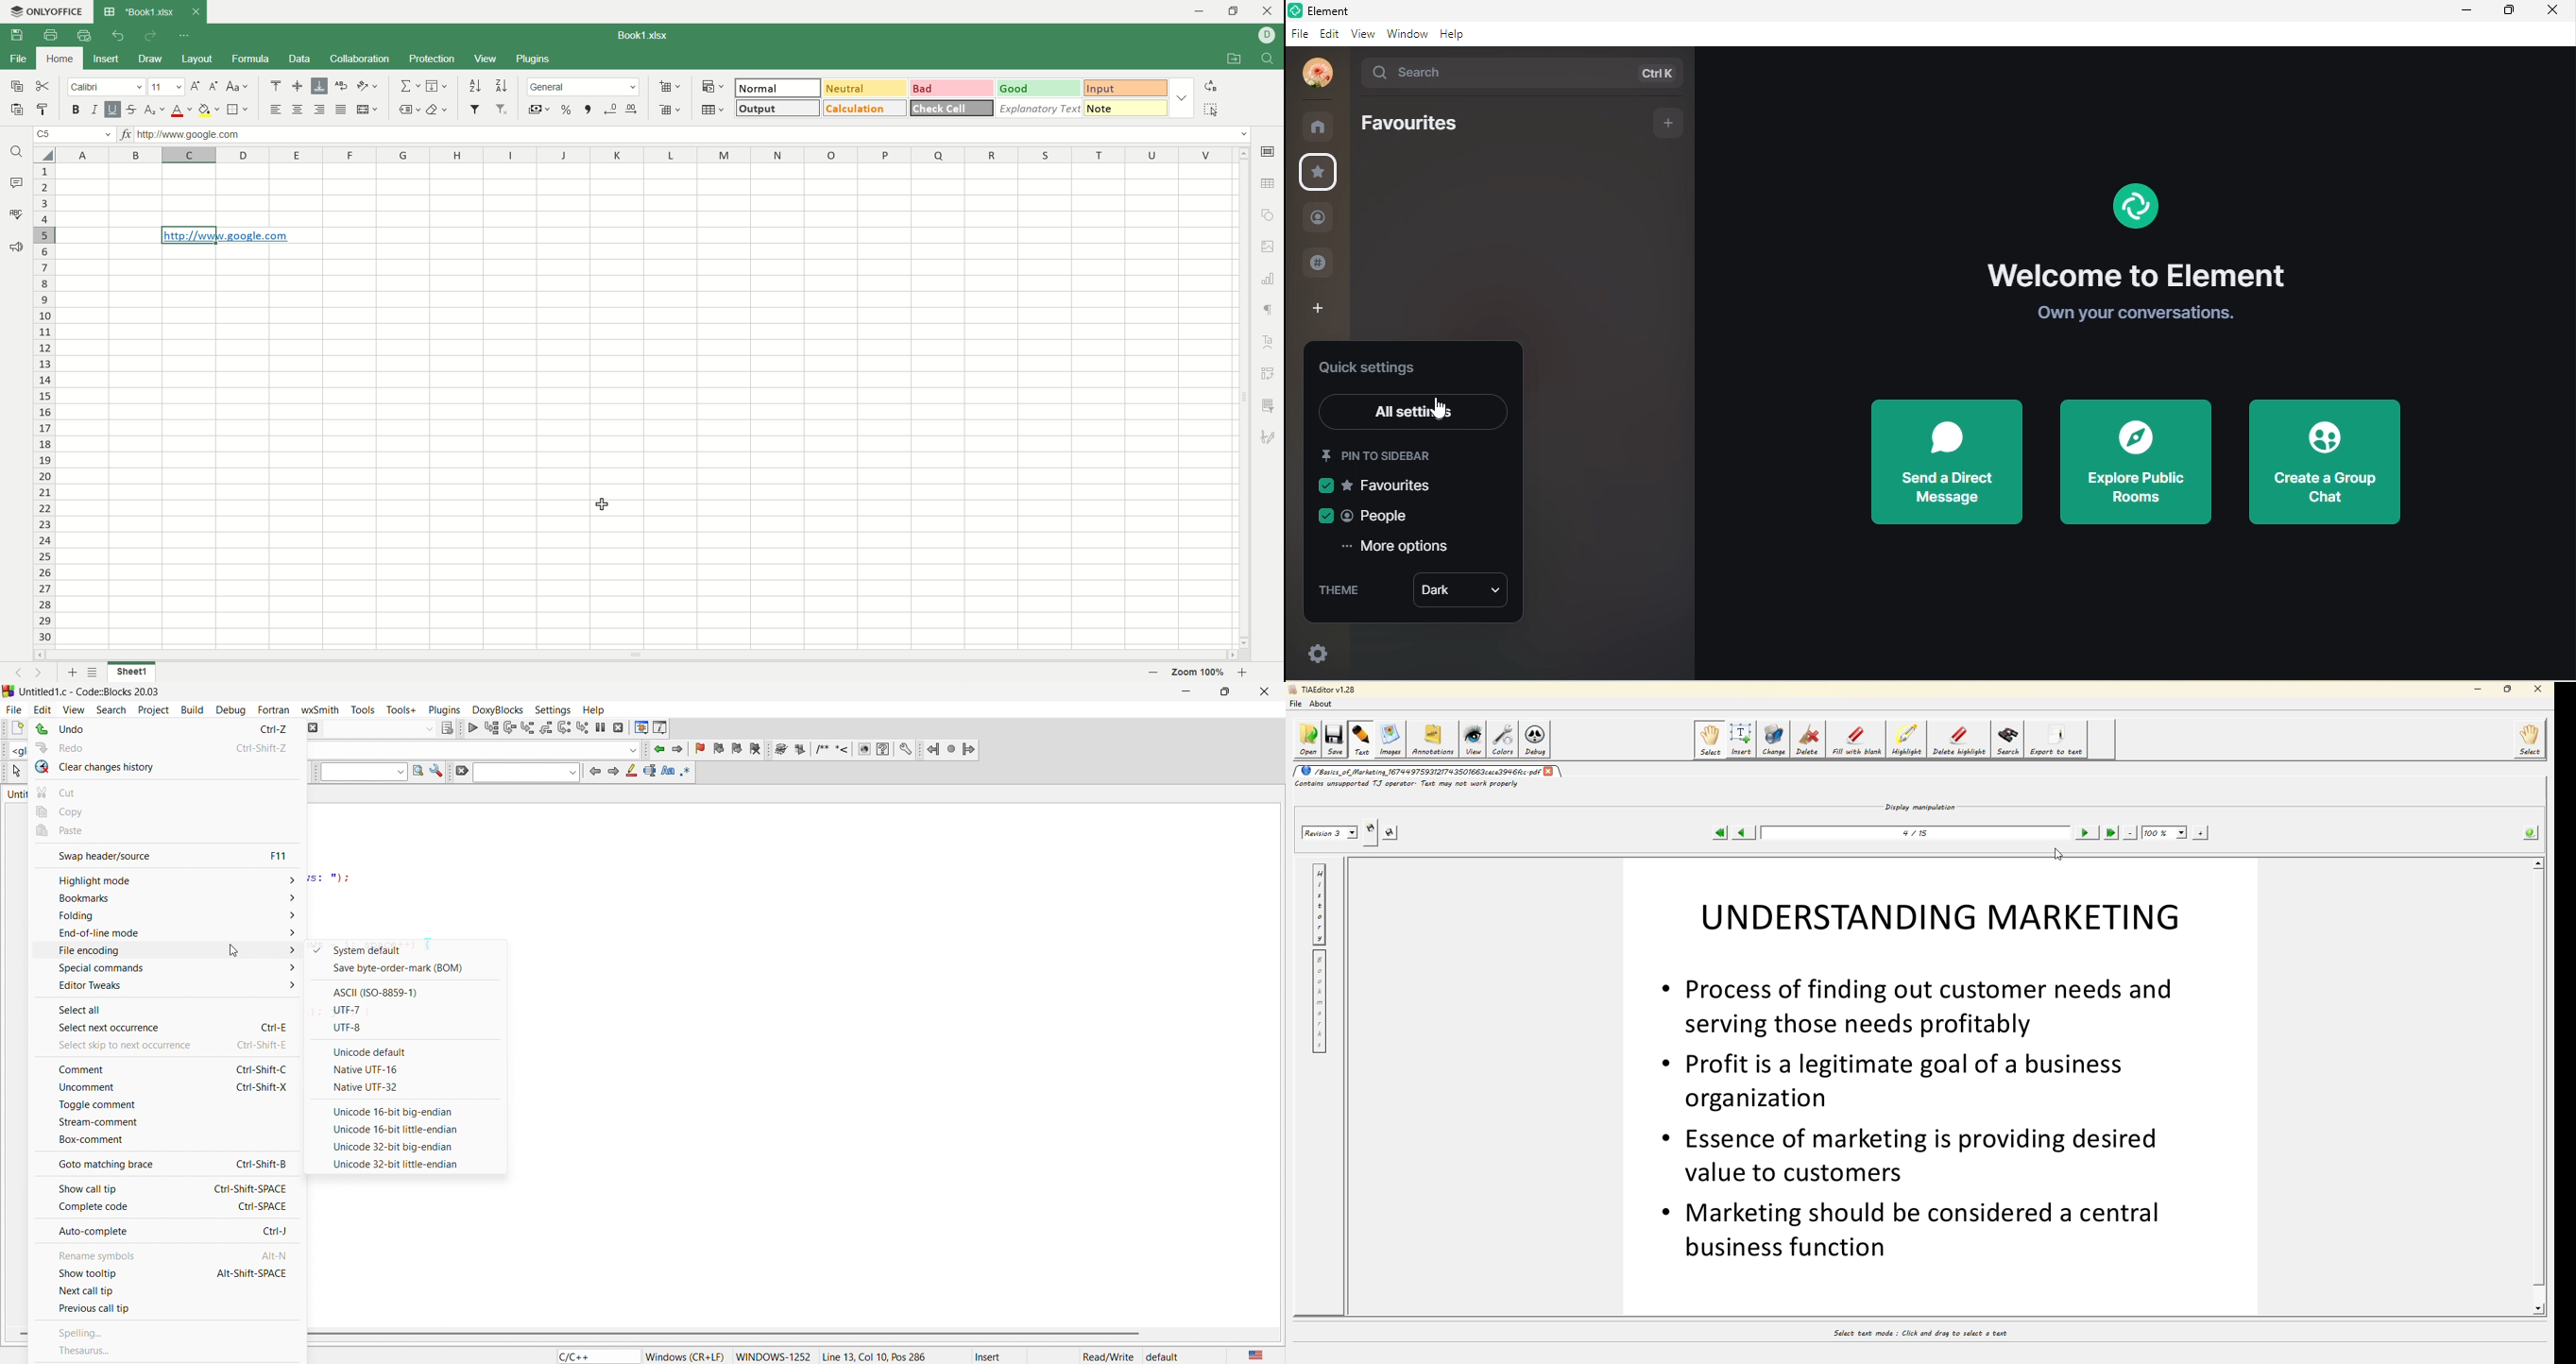 This screenshot has height=1372, width=2576. I want to click on minimize, so click(1186, 691).